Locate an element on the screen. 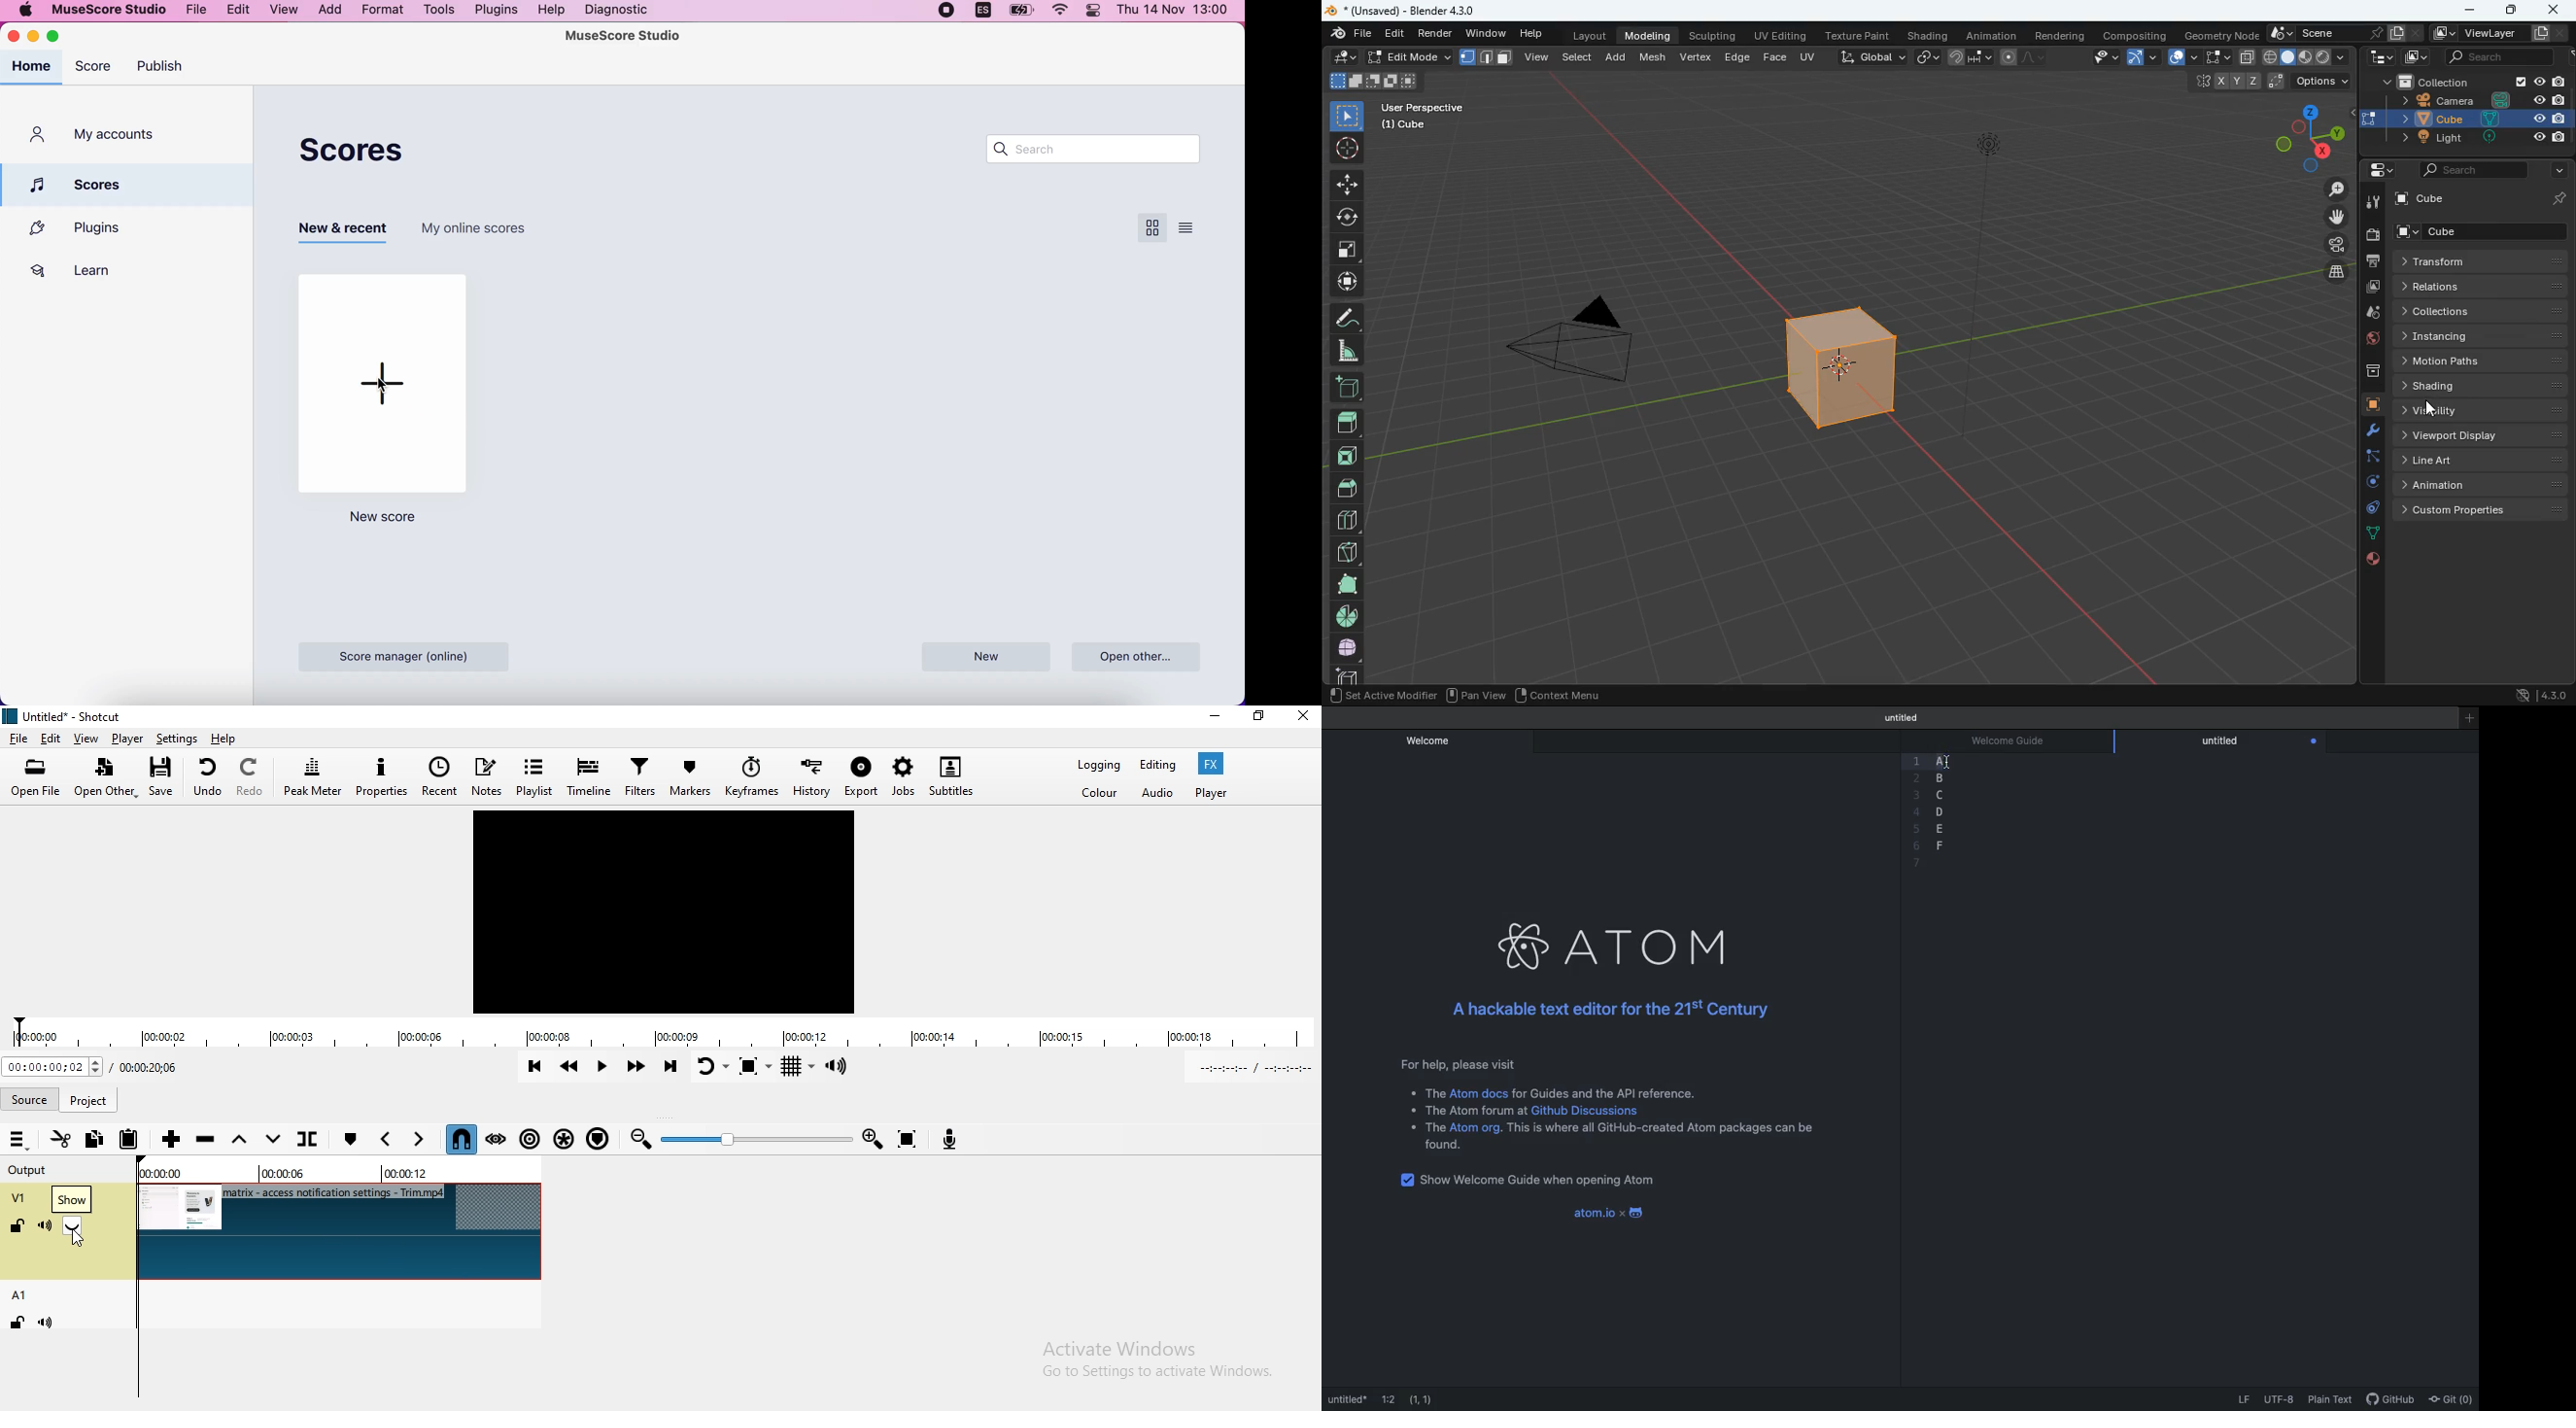  score view is located at coordinates (1151, 228).